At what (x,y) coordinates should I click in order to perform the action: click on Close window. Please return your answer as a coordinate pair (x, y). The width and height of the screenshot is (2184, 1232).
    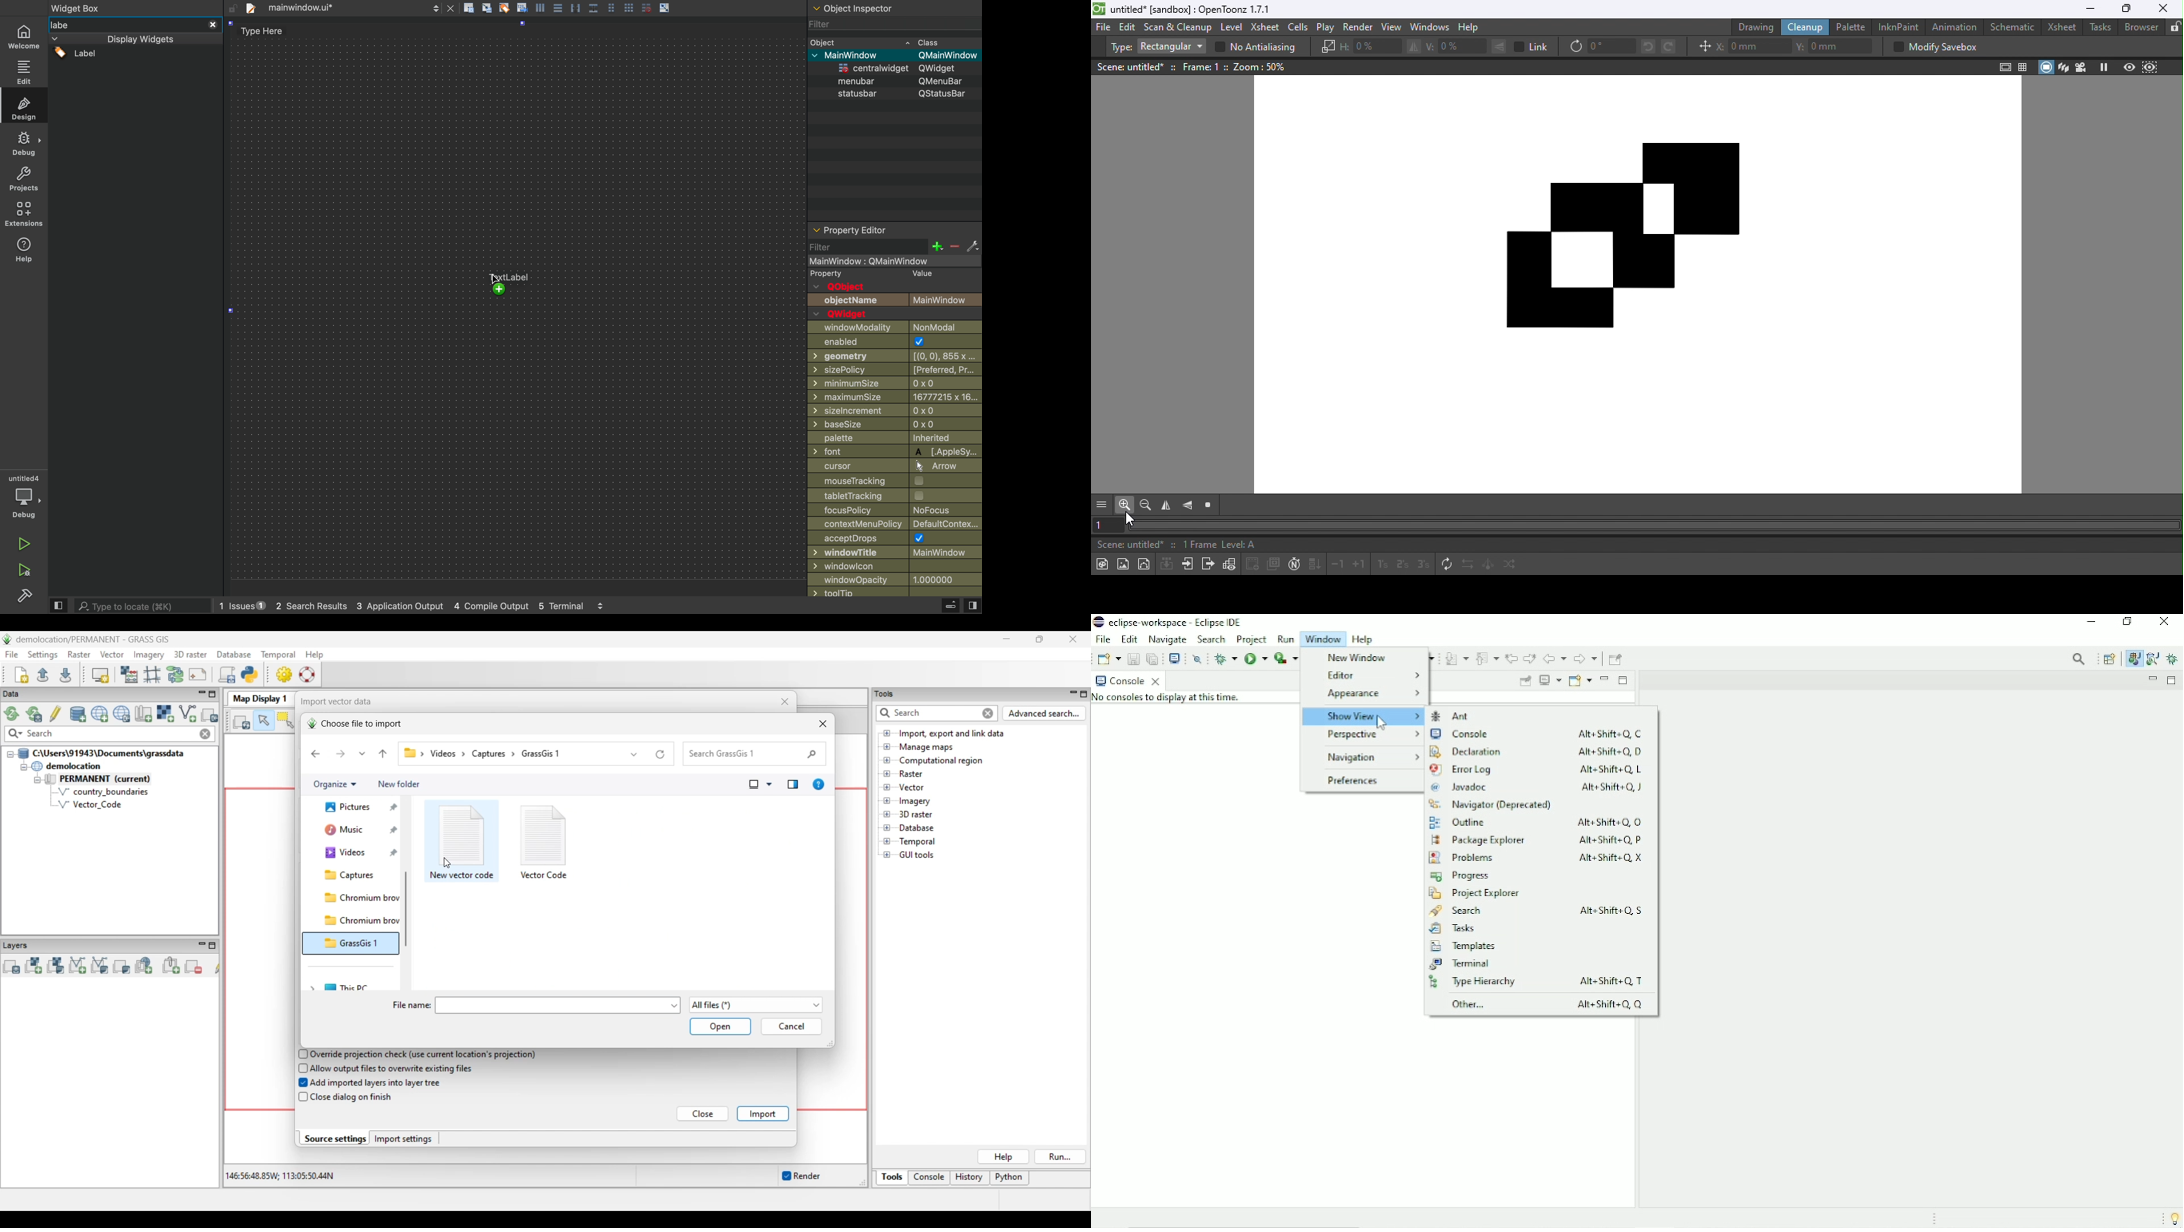
    Looking at the image, I should click on (786, 702).